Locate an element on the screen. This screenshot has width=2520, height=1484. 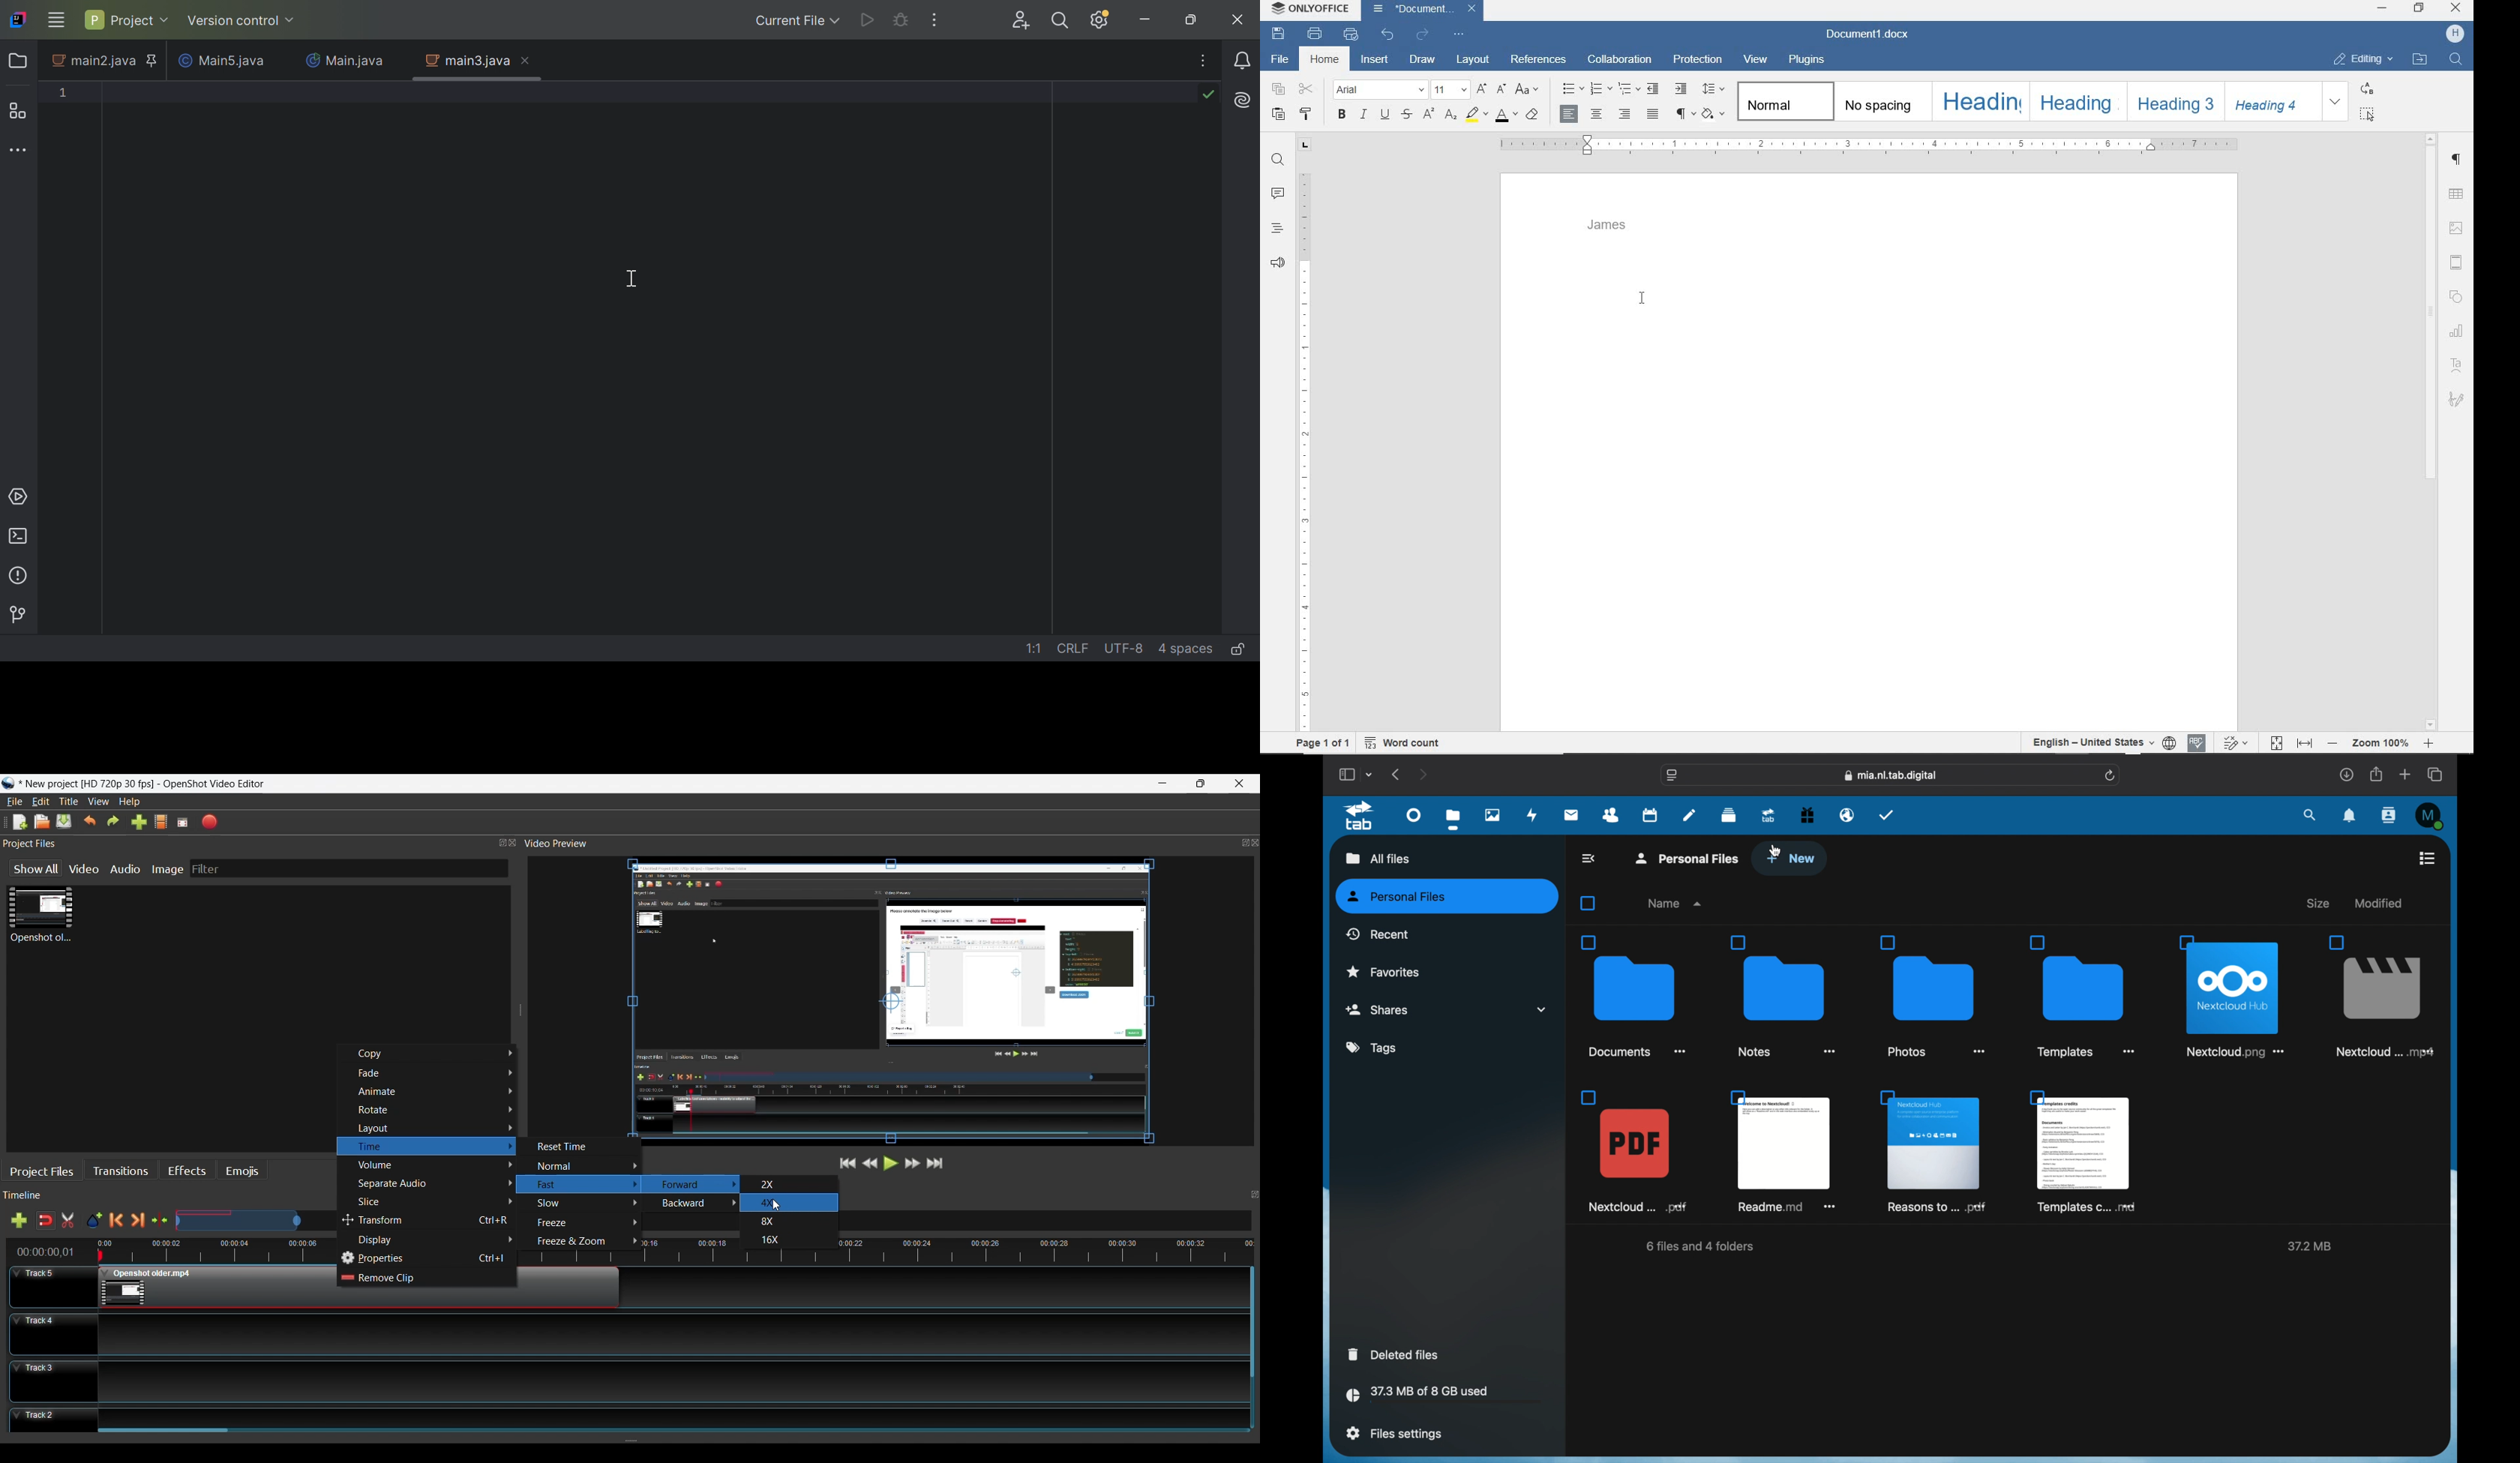
Video Preview Panel is located at coordinates (891, 844).